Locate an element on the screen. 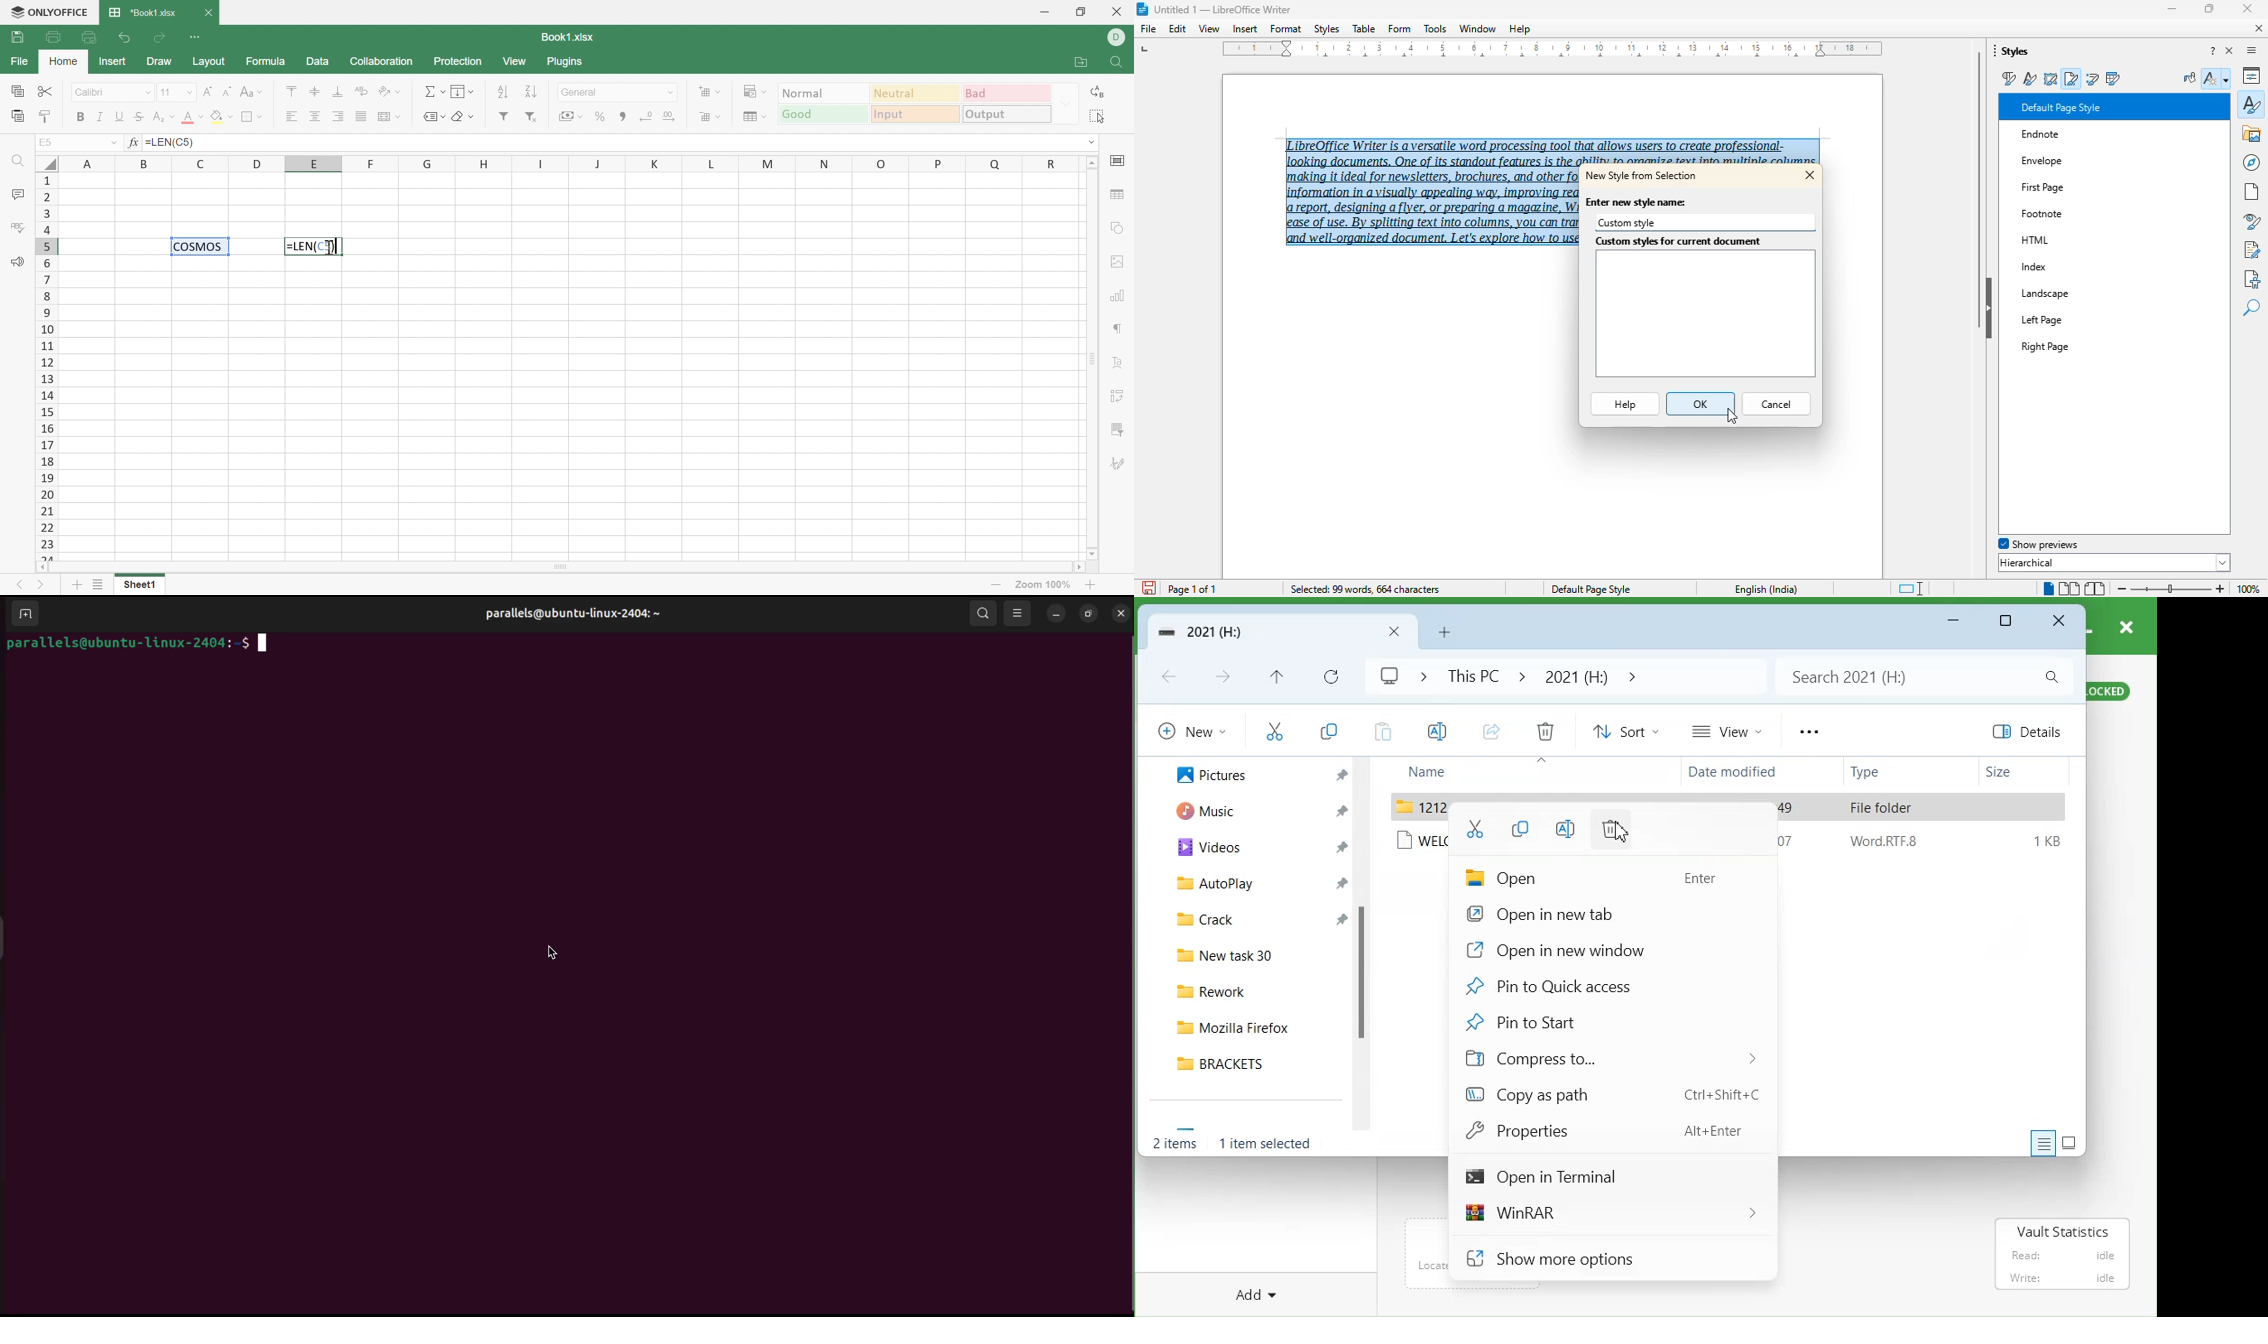  Pictures is located at coordinates (1211, 775).